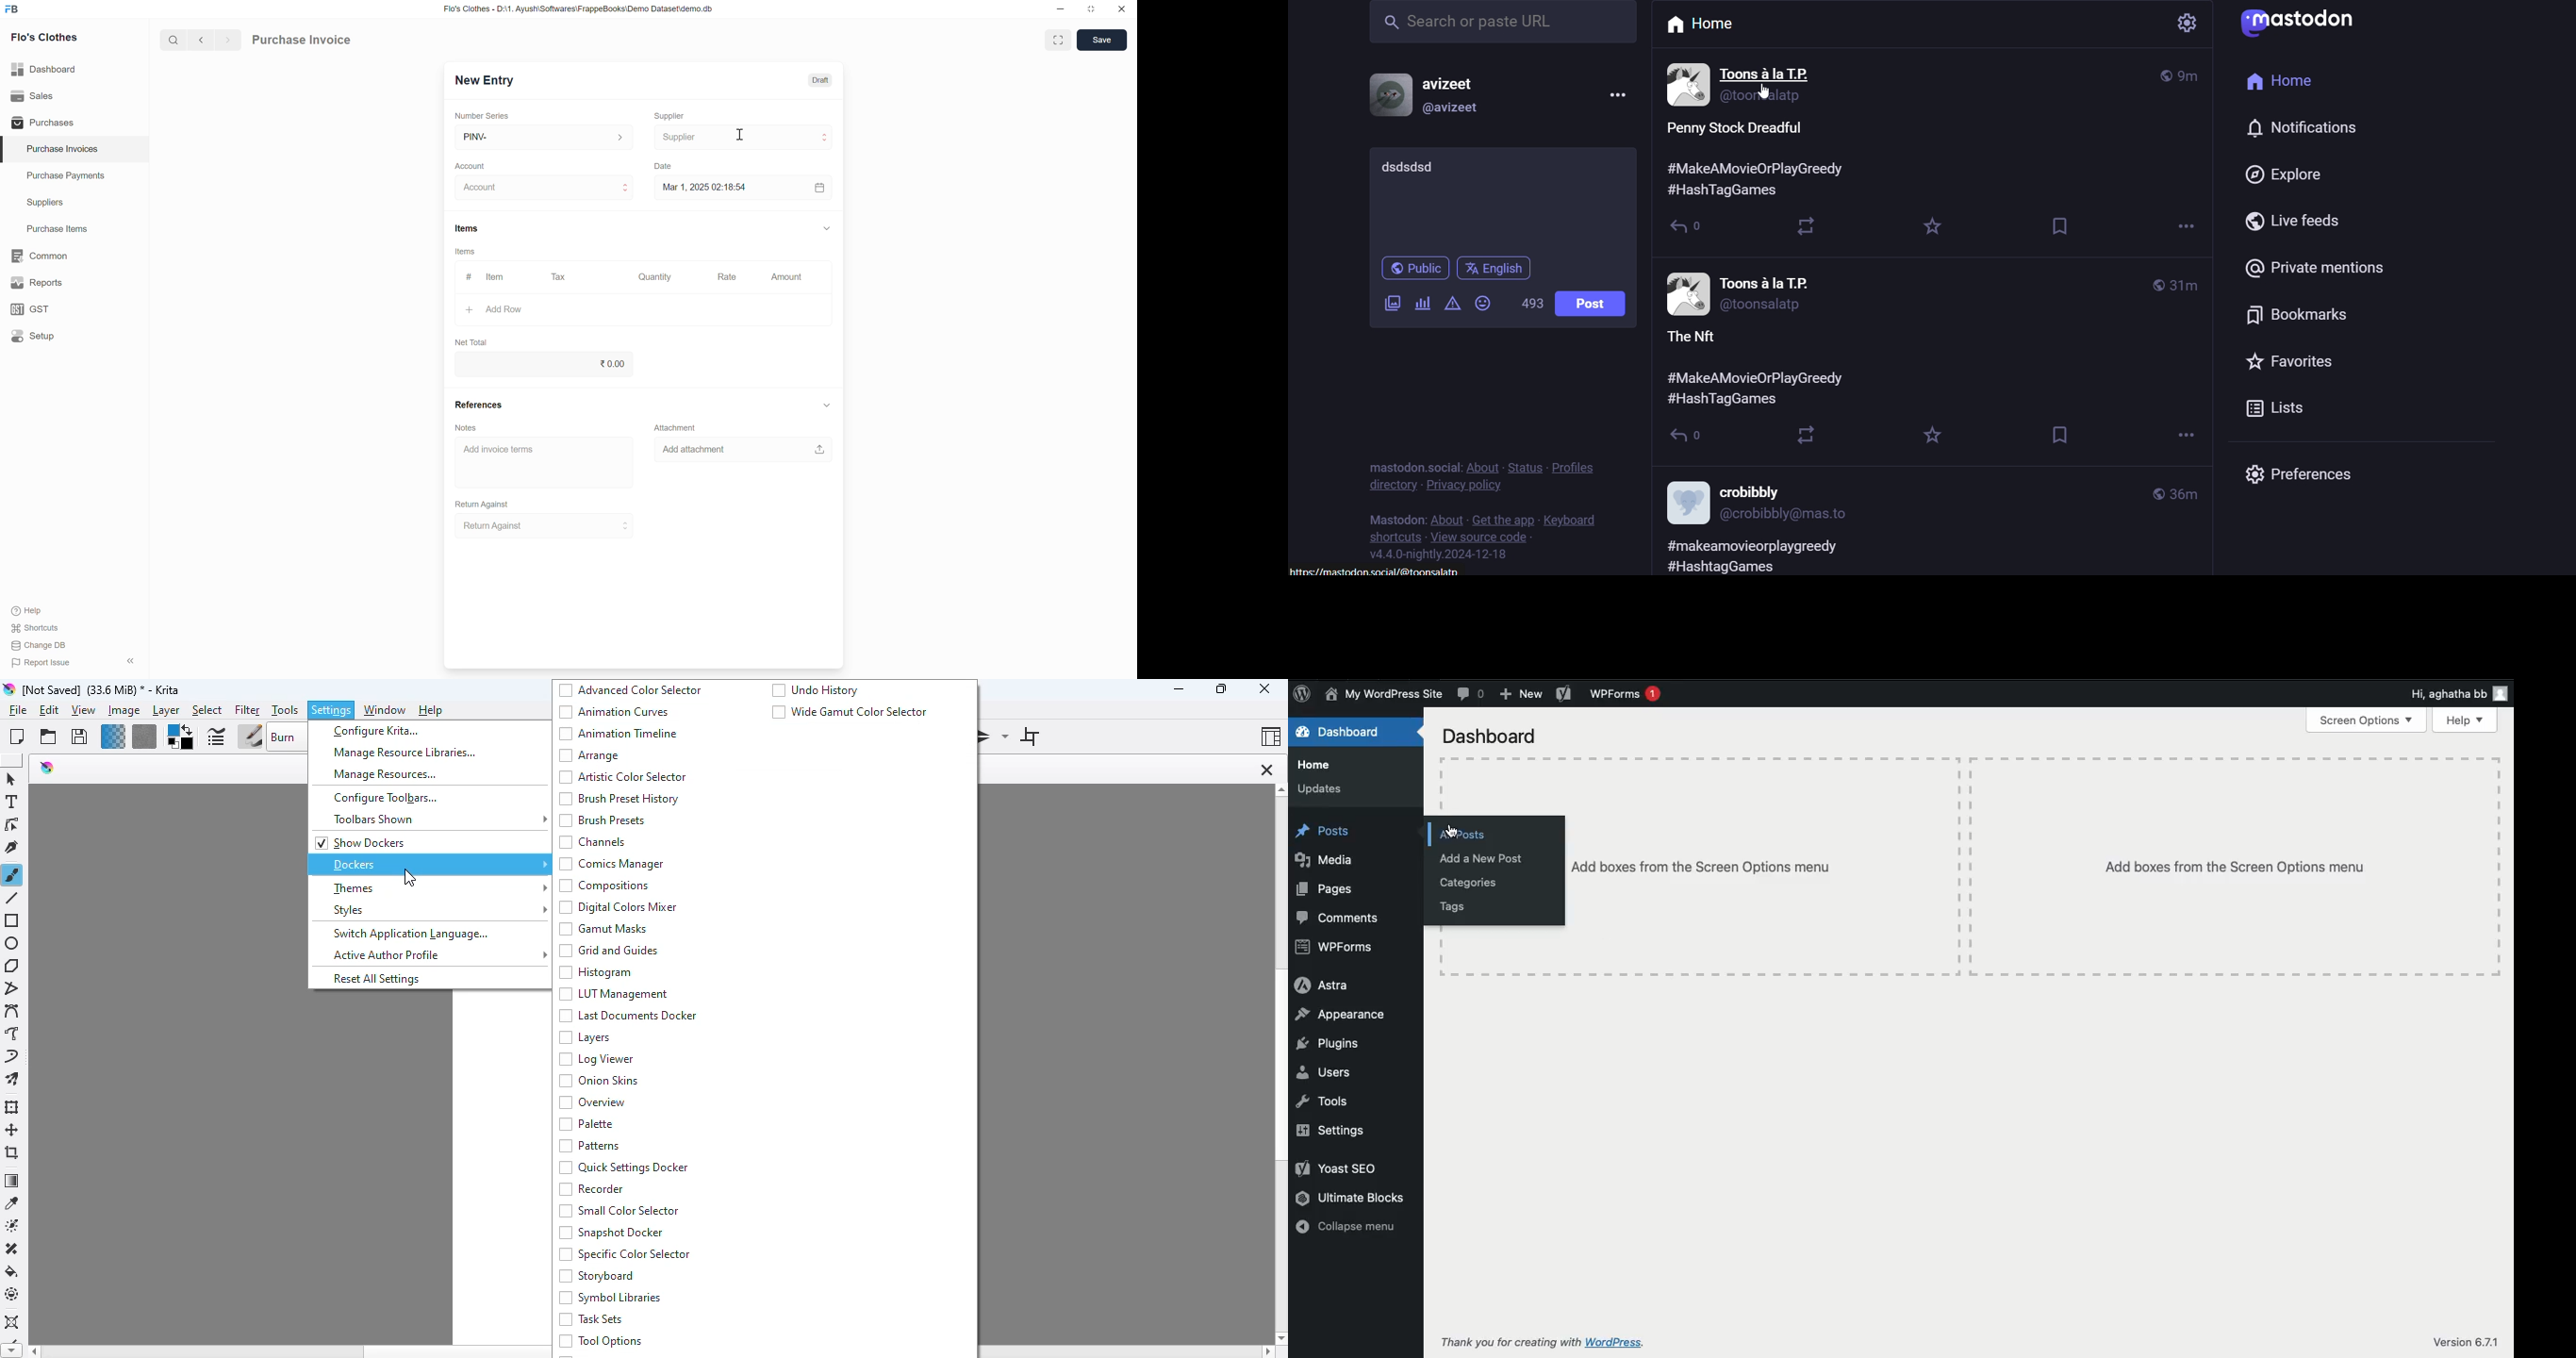  What do you see at coordinates (601, 1341) in the screenshot?
I see `tool options` at bounding box center [601, 1341].